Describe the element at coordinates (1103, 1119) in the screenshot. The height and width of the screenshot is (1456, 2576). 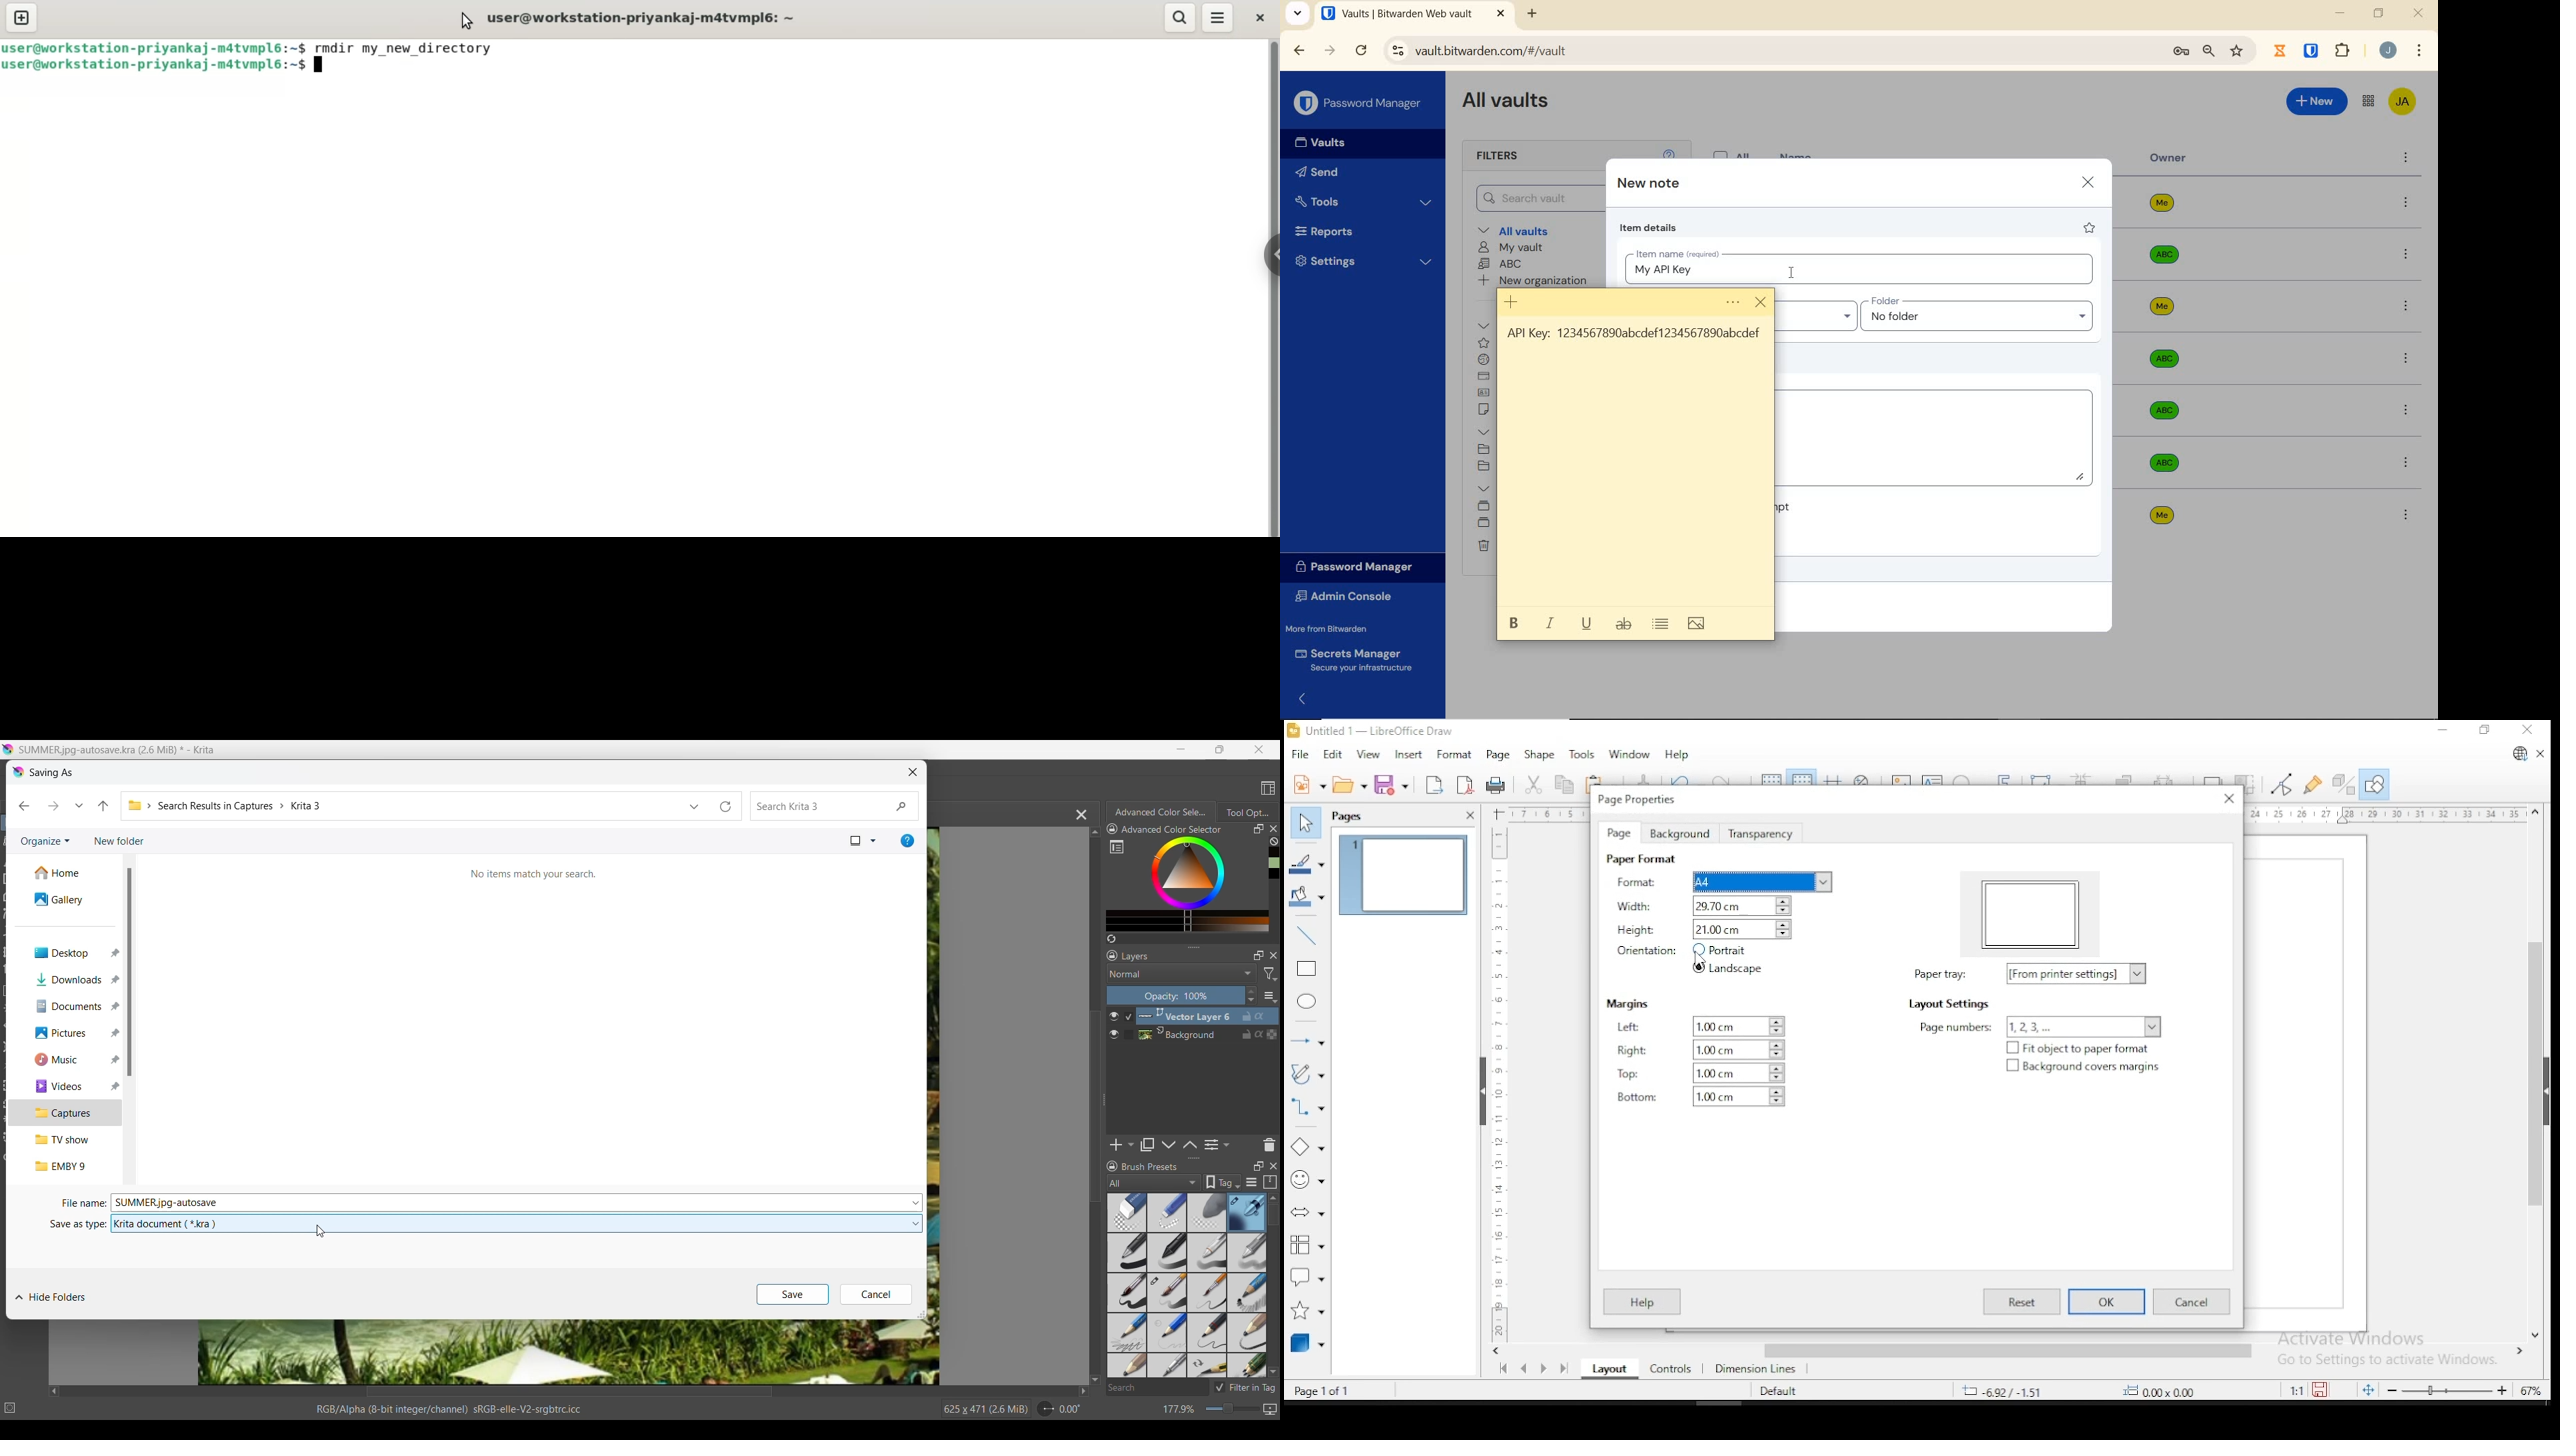
I see `Change width of panels attached to this line` at that location.